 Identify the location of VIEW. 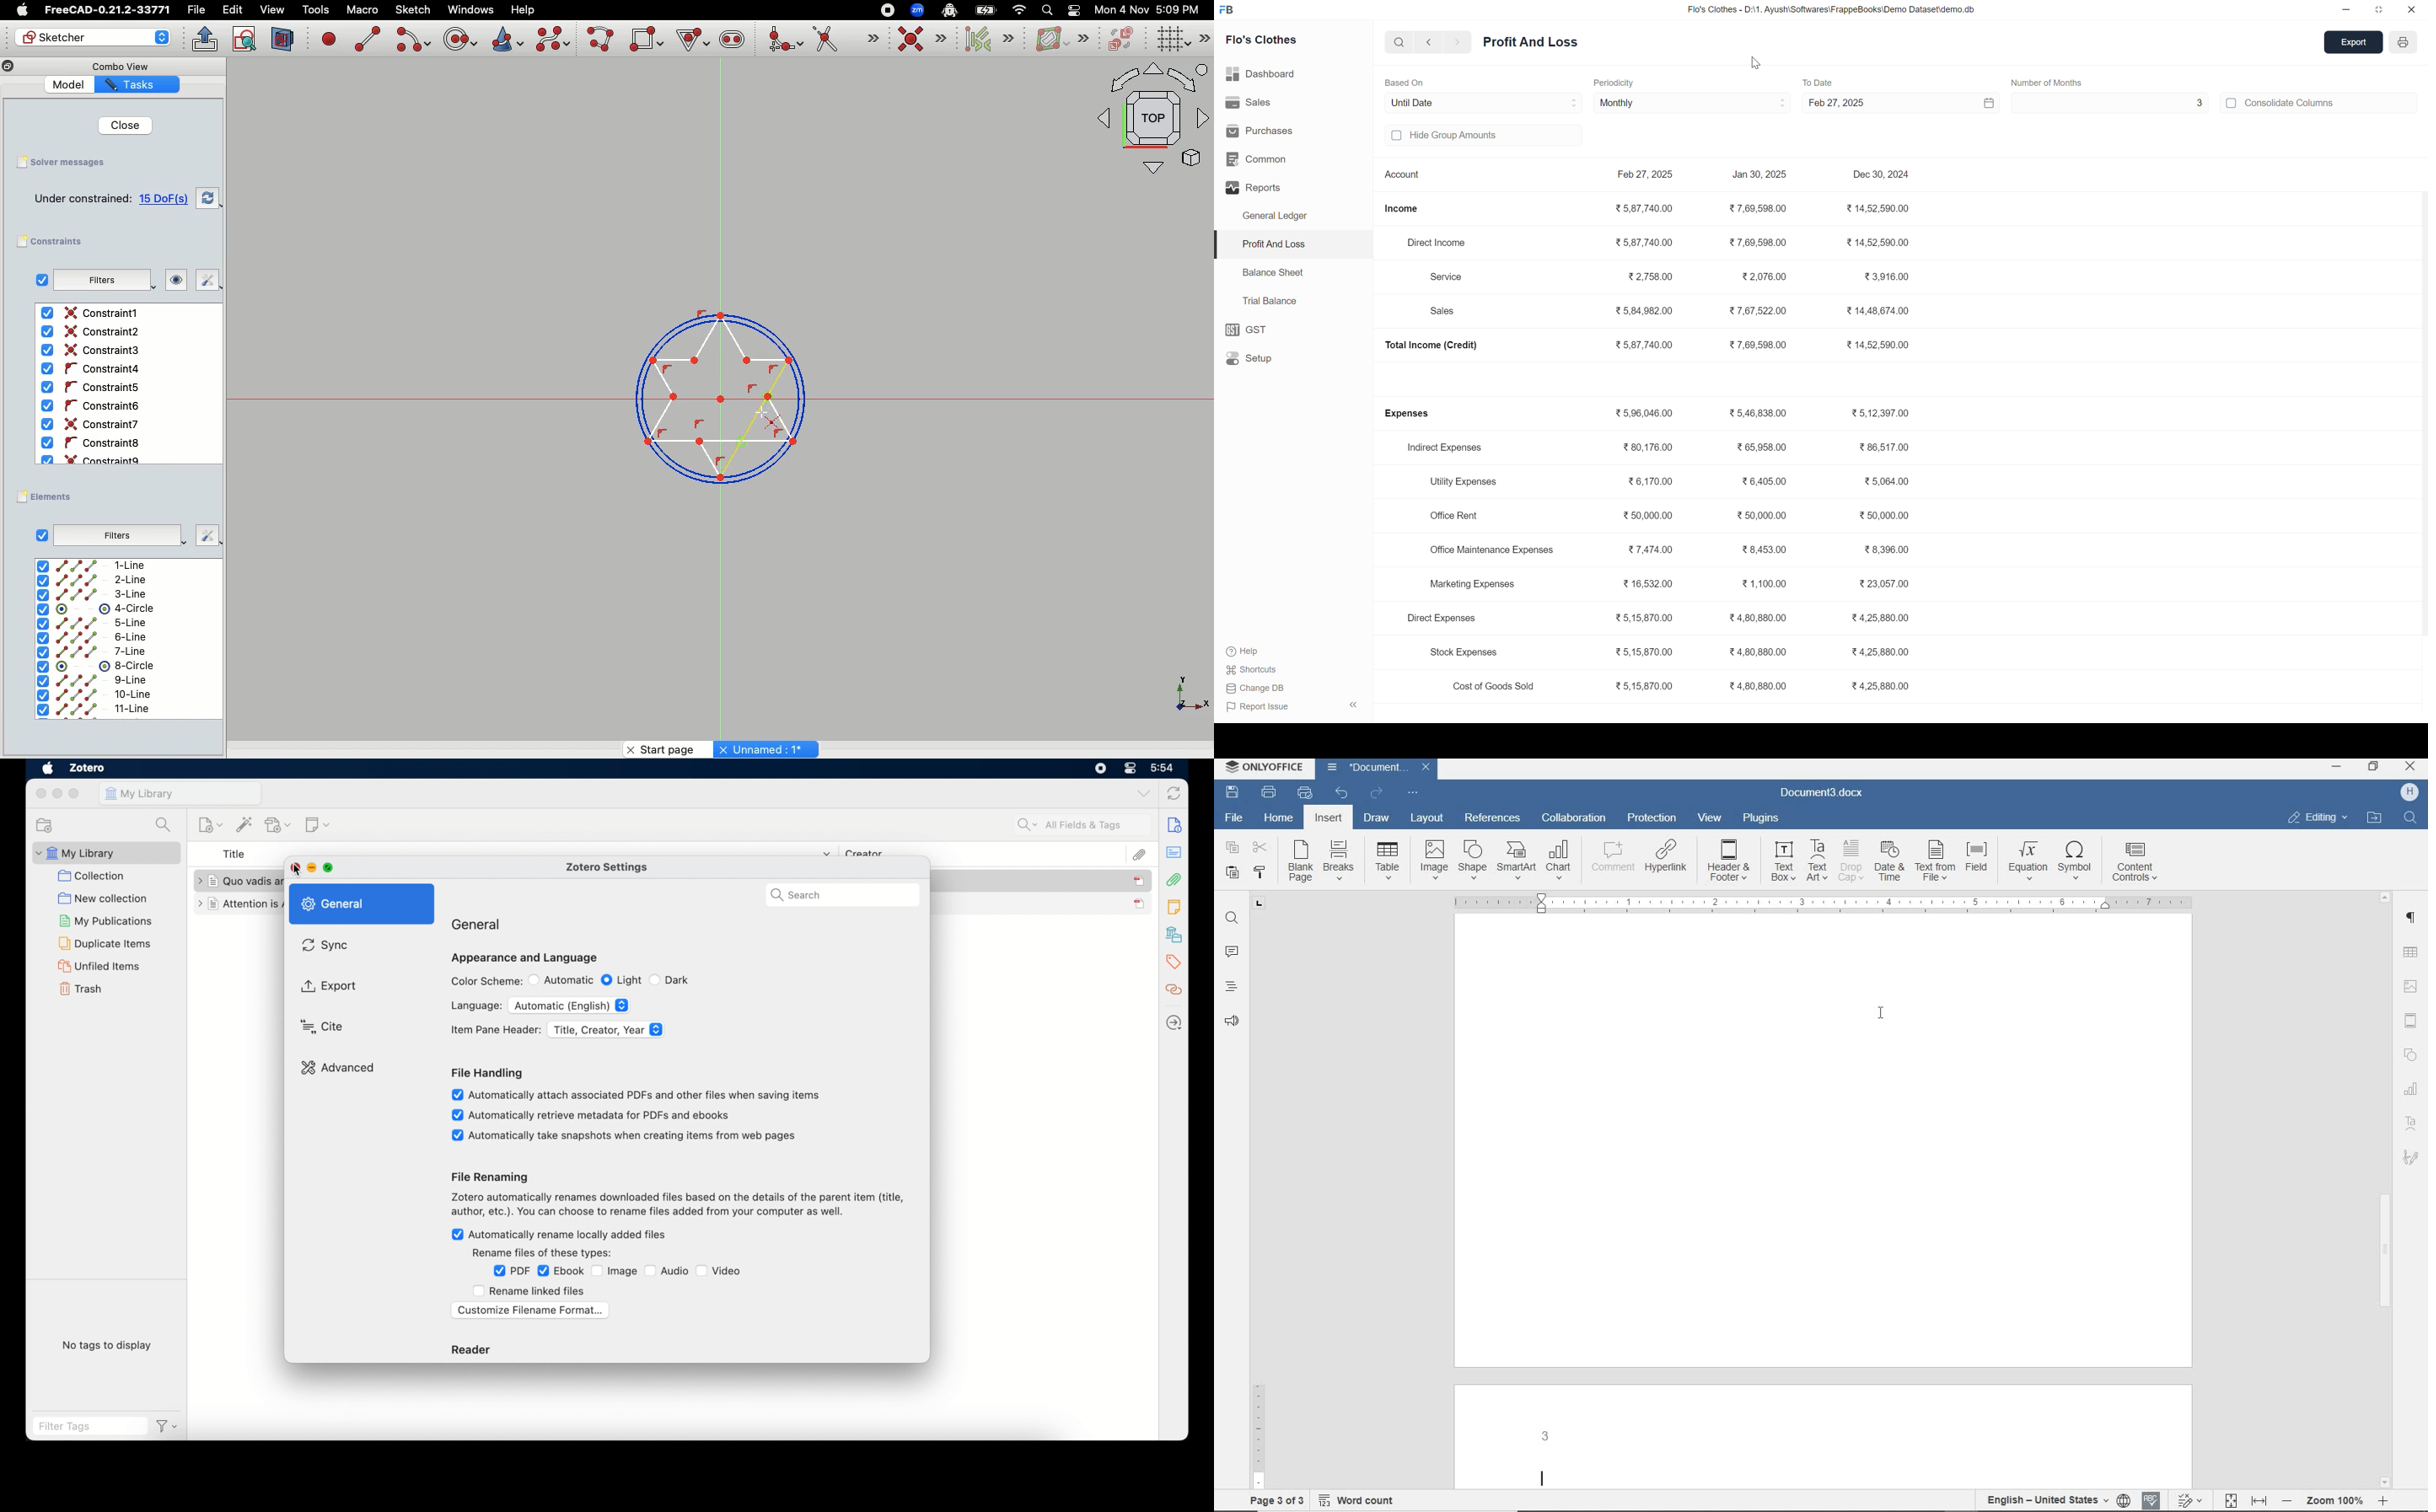
(1711, 818).